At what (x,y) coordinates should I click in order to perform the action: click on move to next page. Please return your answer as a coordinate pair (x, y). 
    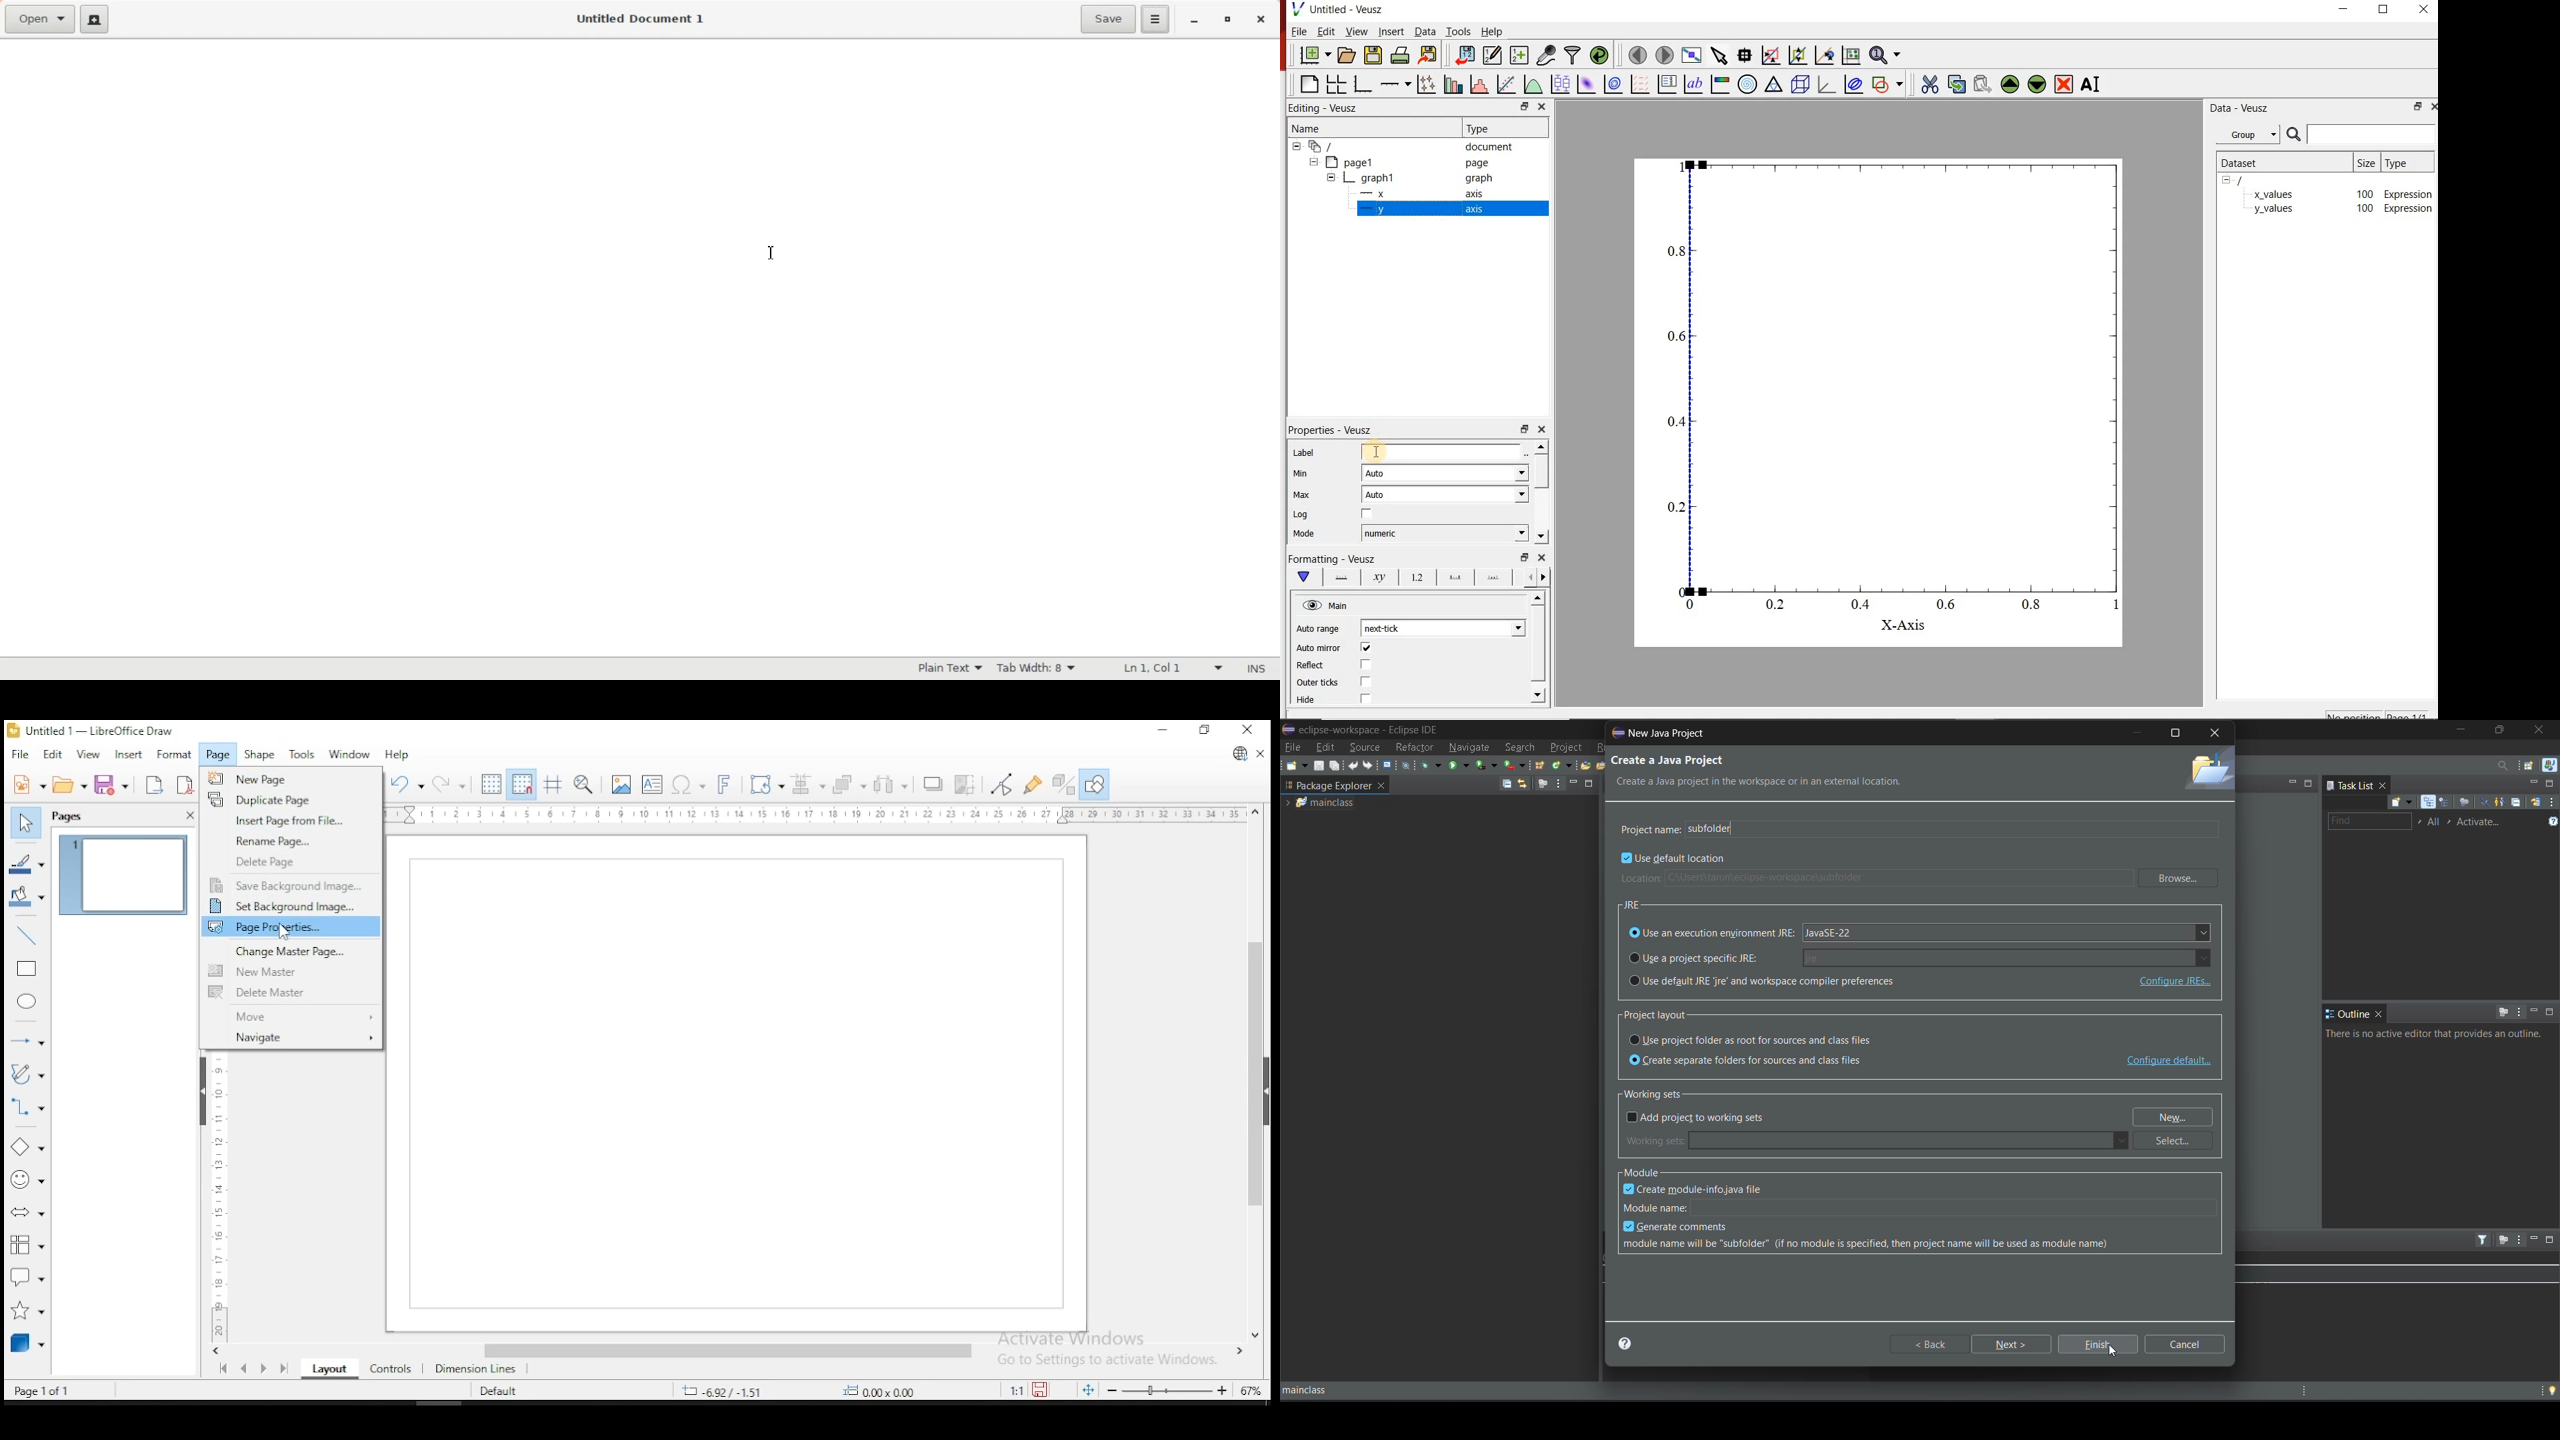
    Looking at the image, I should click on (1666, 55).